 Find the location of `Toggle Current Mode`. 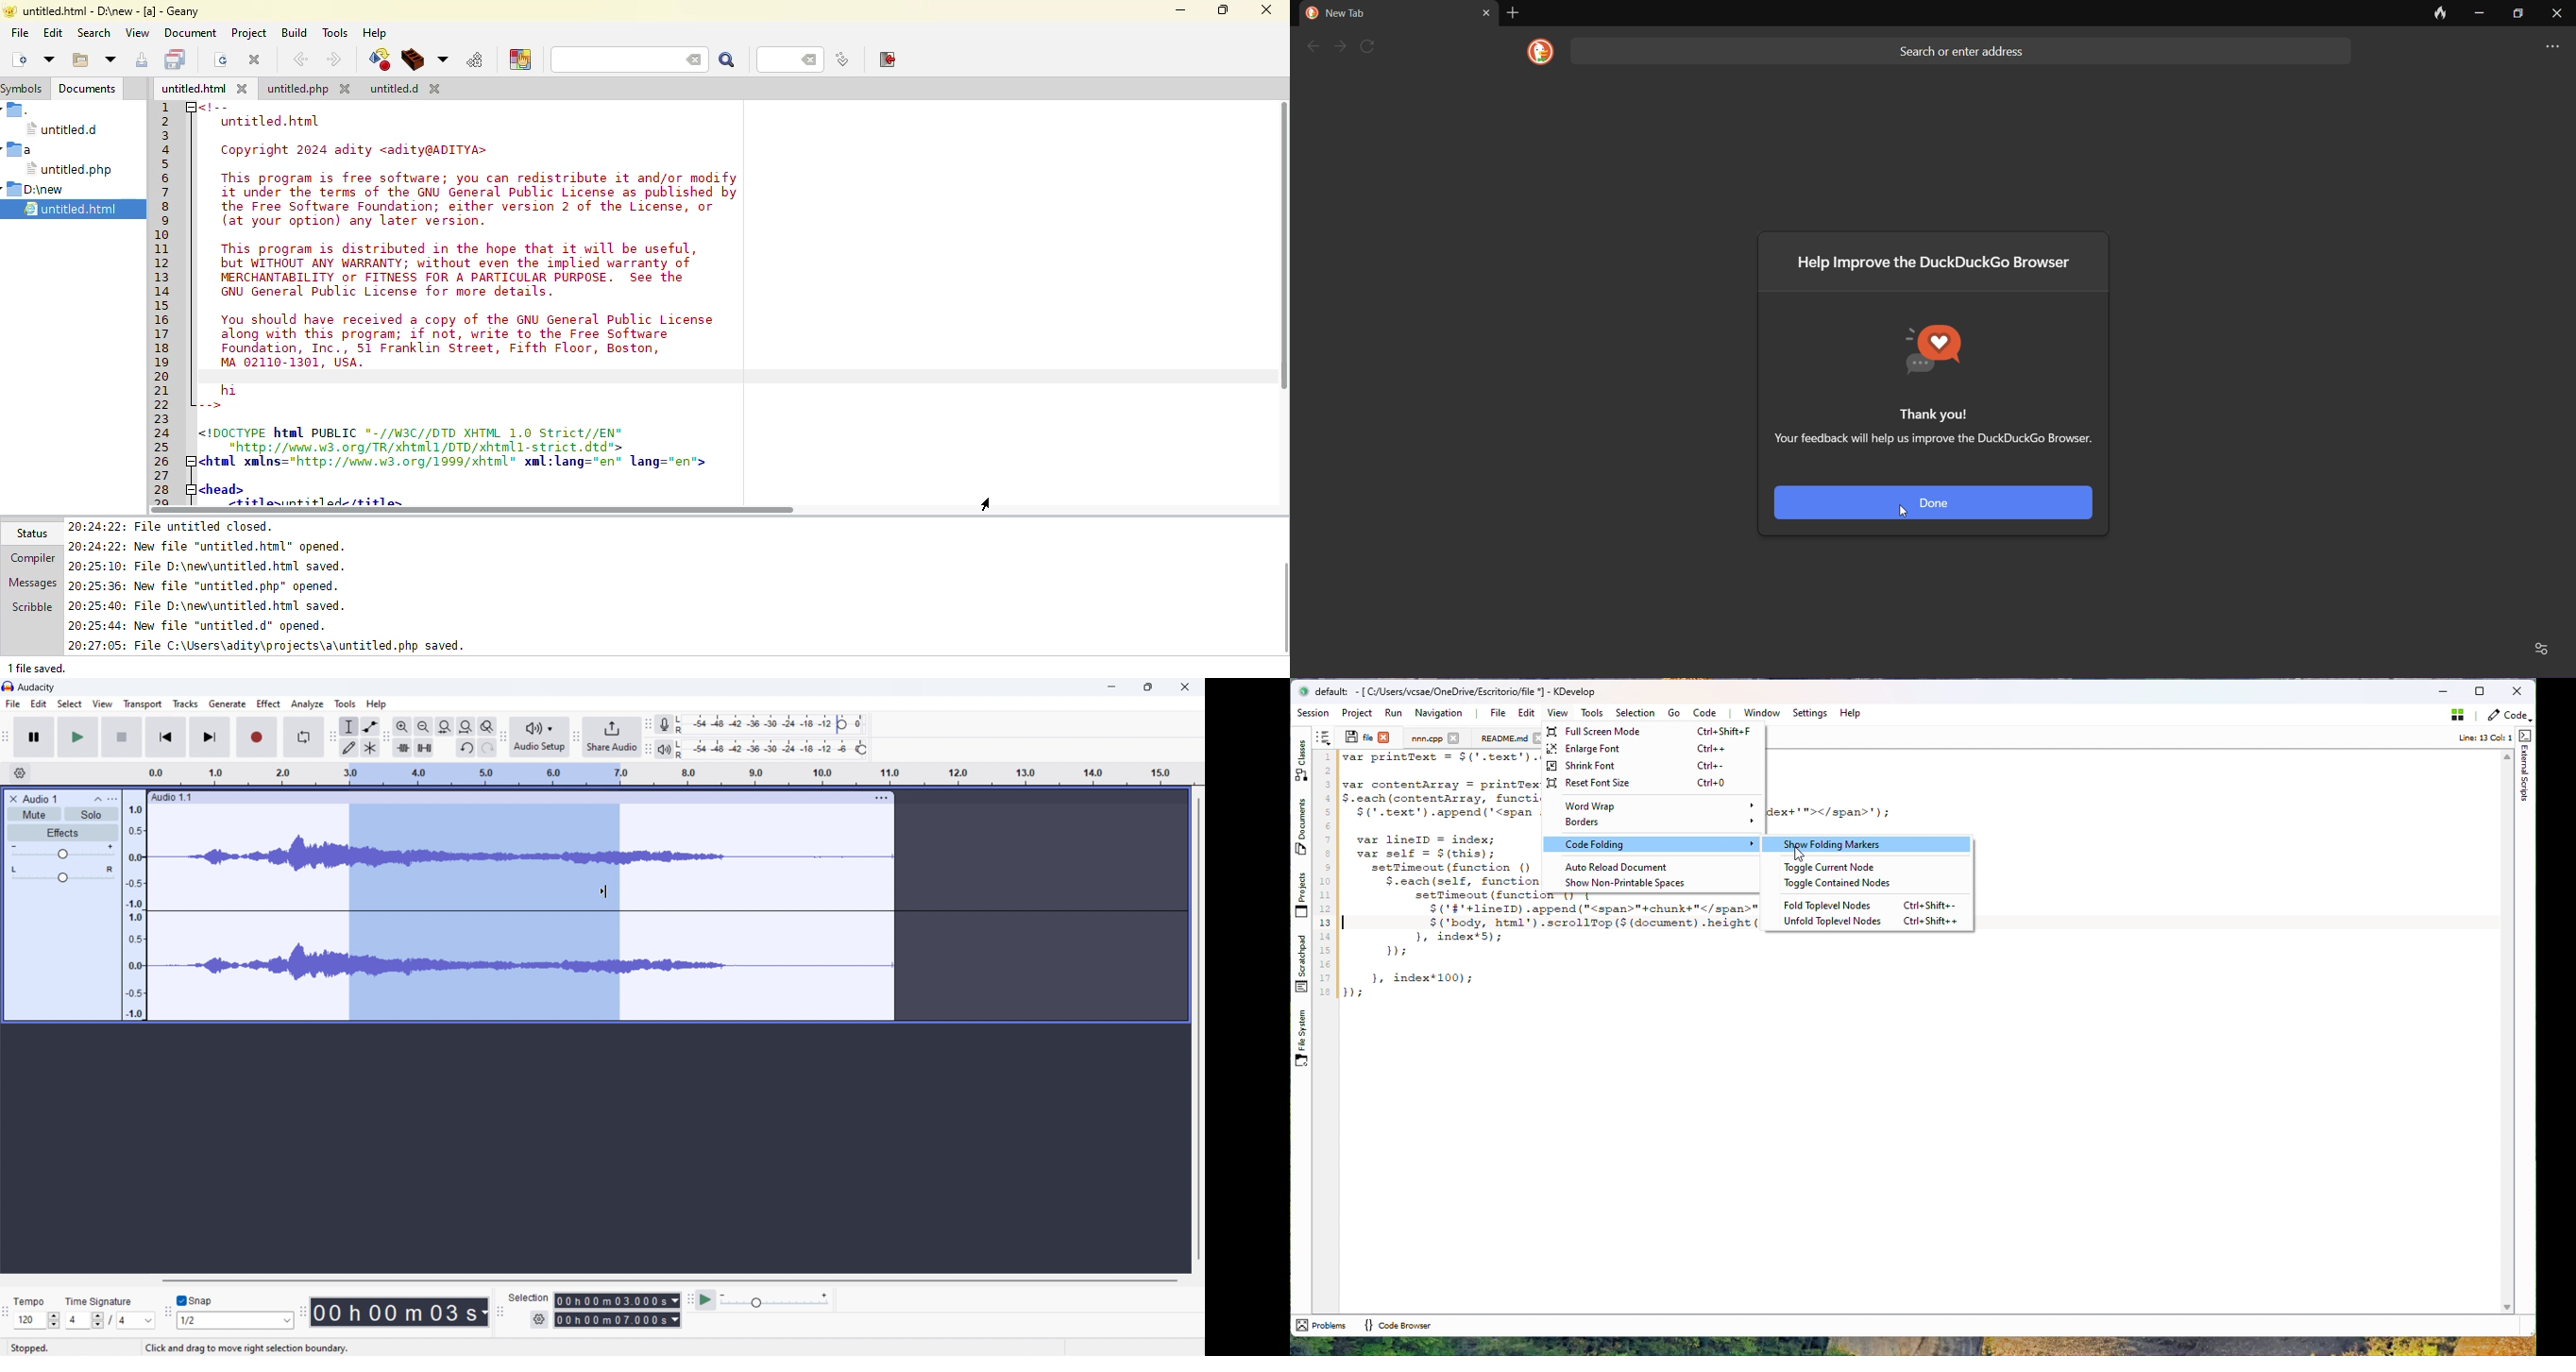

Toggle Current Mode is located at coordinates (1848, 867).